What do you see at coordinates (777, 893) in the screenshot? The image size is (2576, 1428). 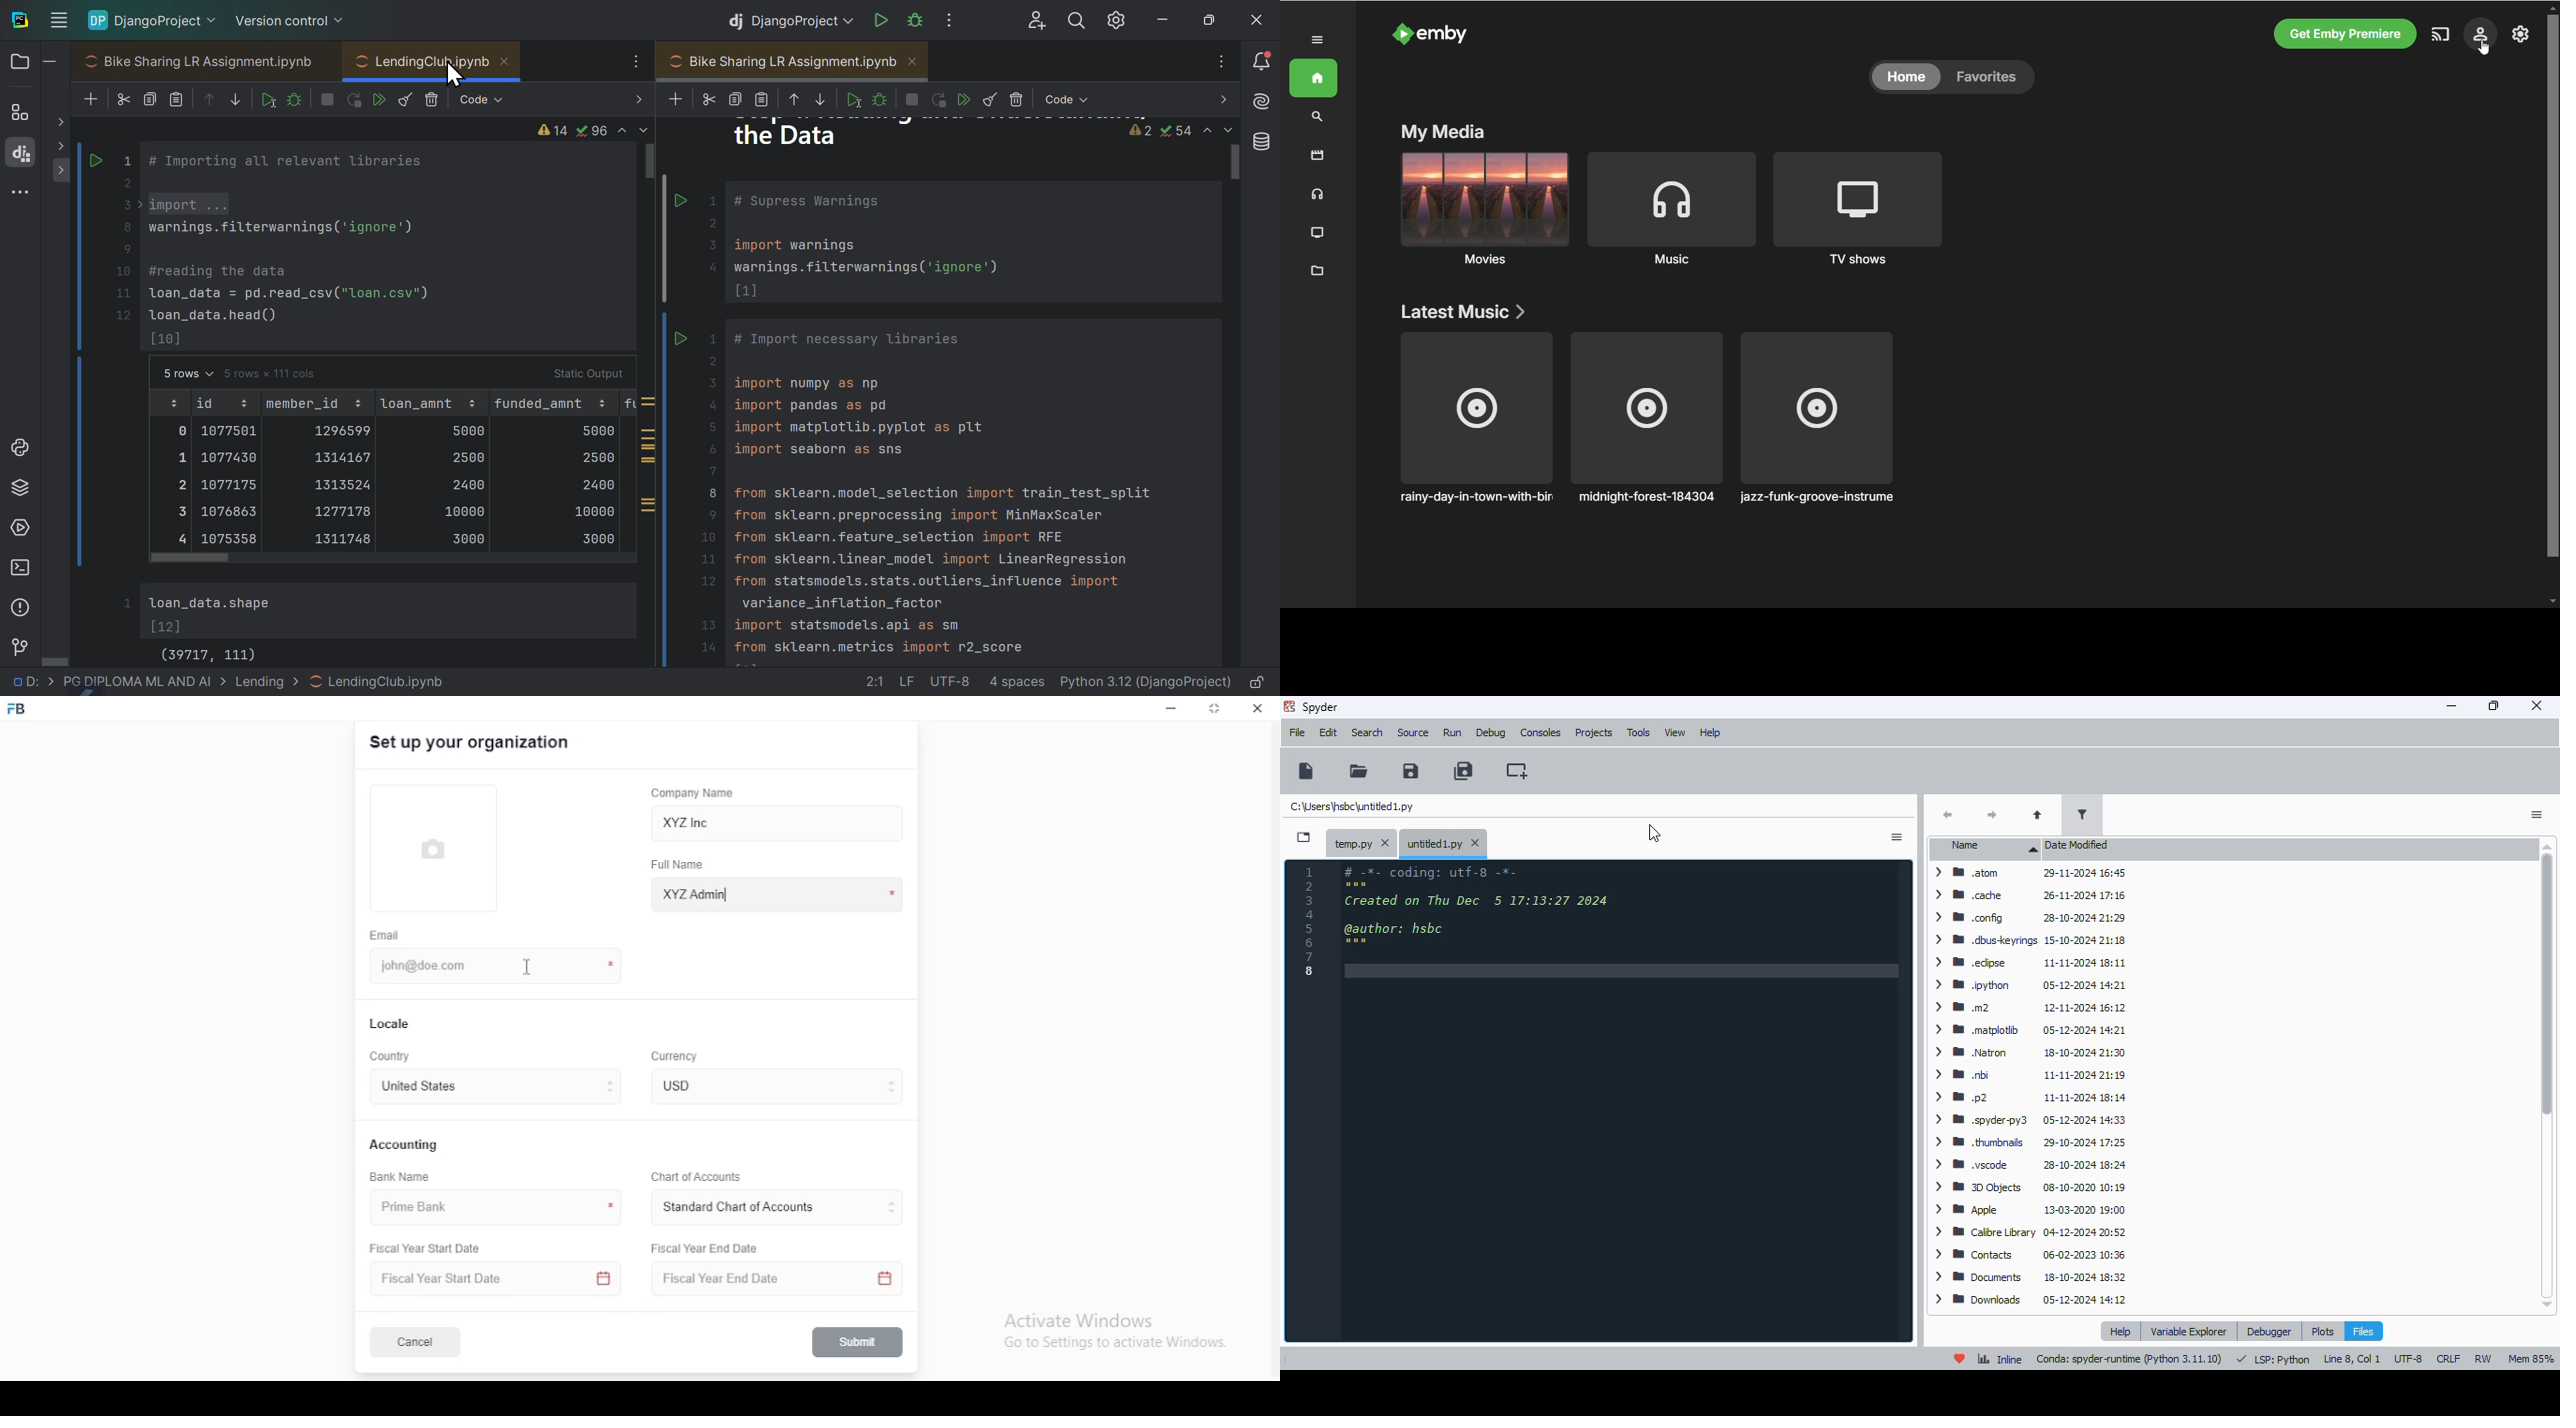 I see `XYZ Admin` at bounding box center [777, 893].